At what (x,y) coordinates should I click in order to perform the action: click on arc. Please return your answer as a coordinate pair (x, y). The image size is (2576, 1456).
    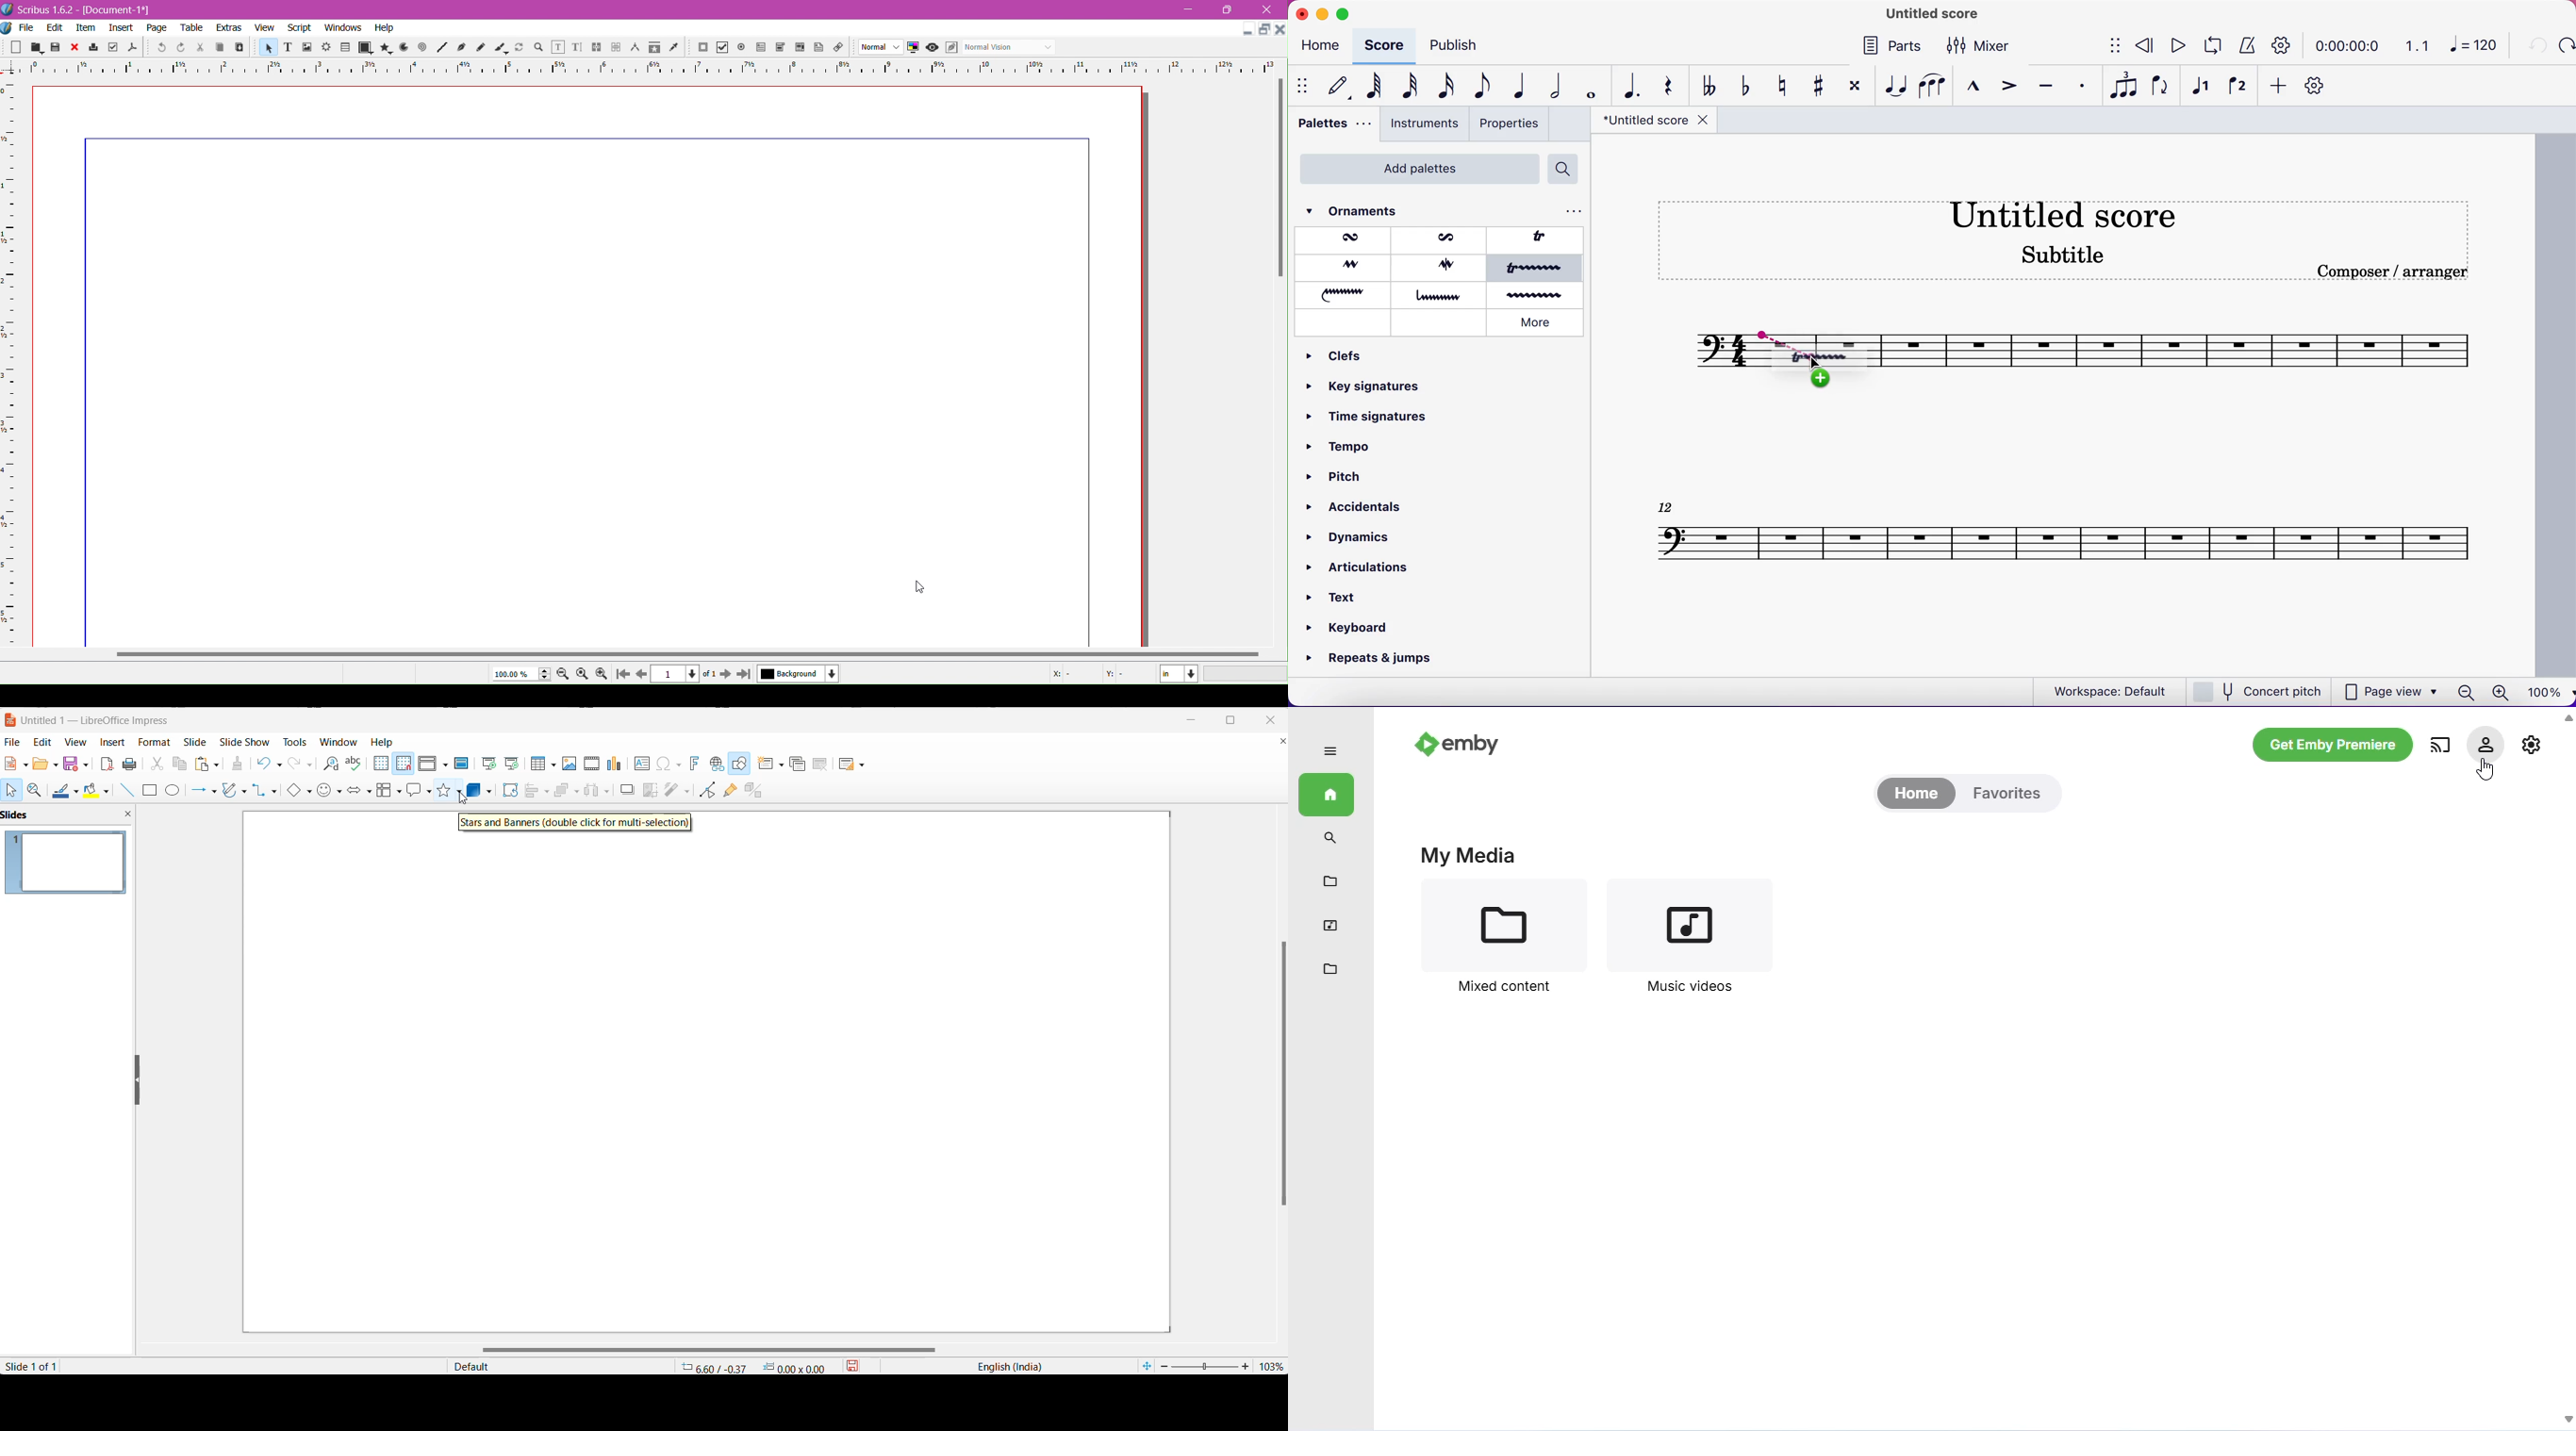
    Looking at the image, I should click on (402, 48).